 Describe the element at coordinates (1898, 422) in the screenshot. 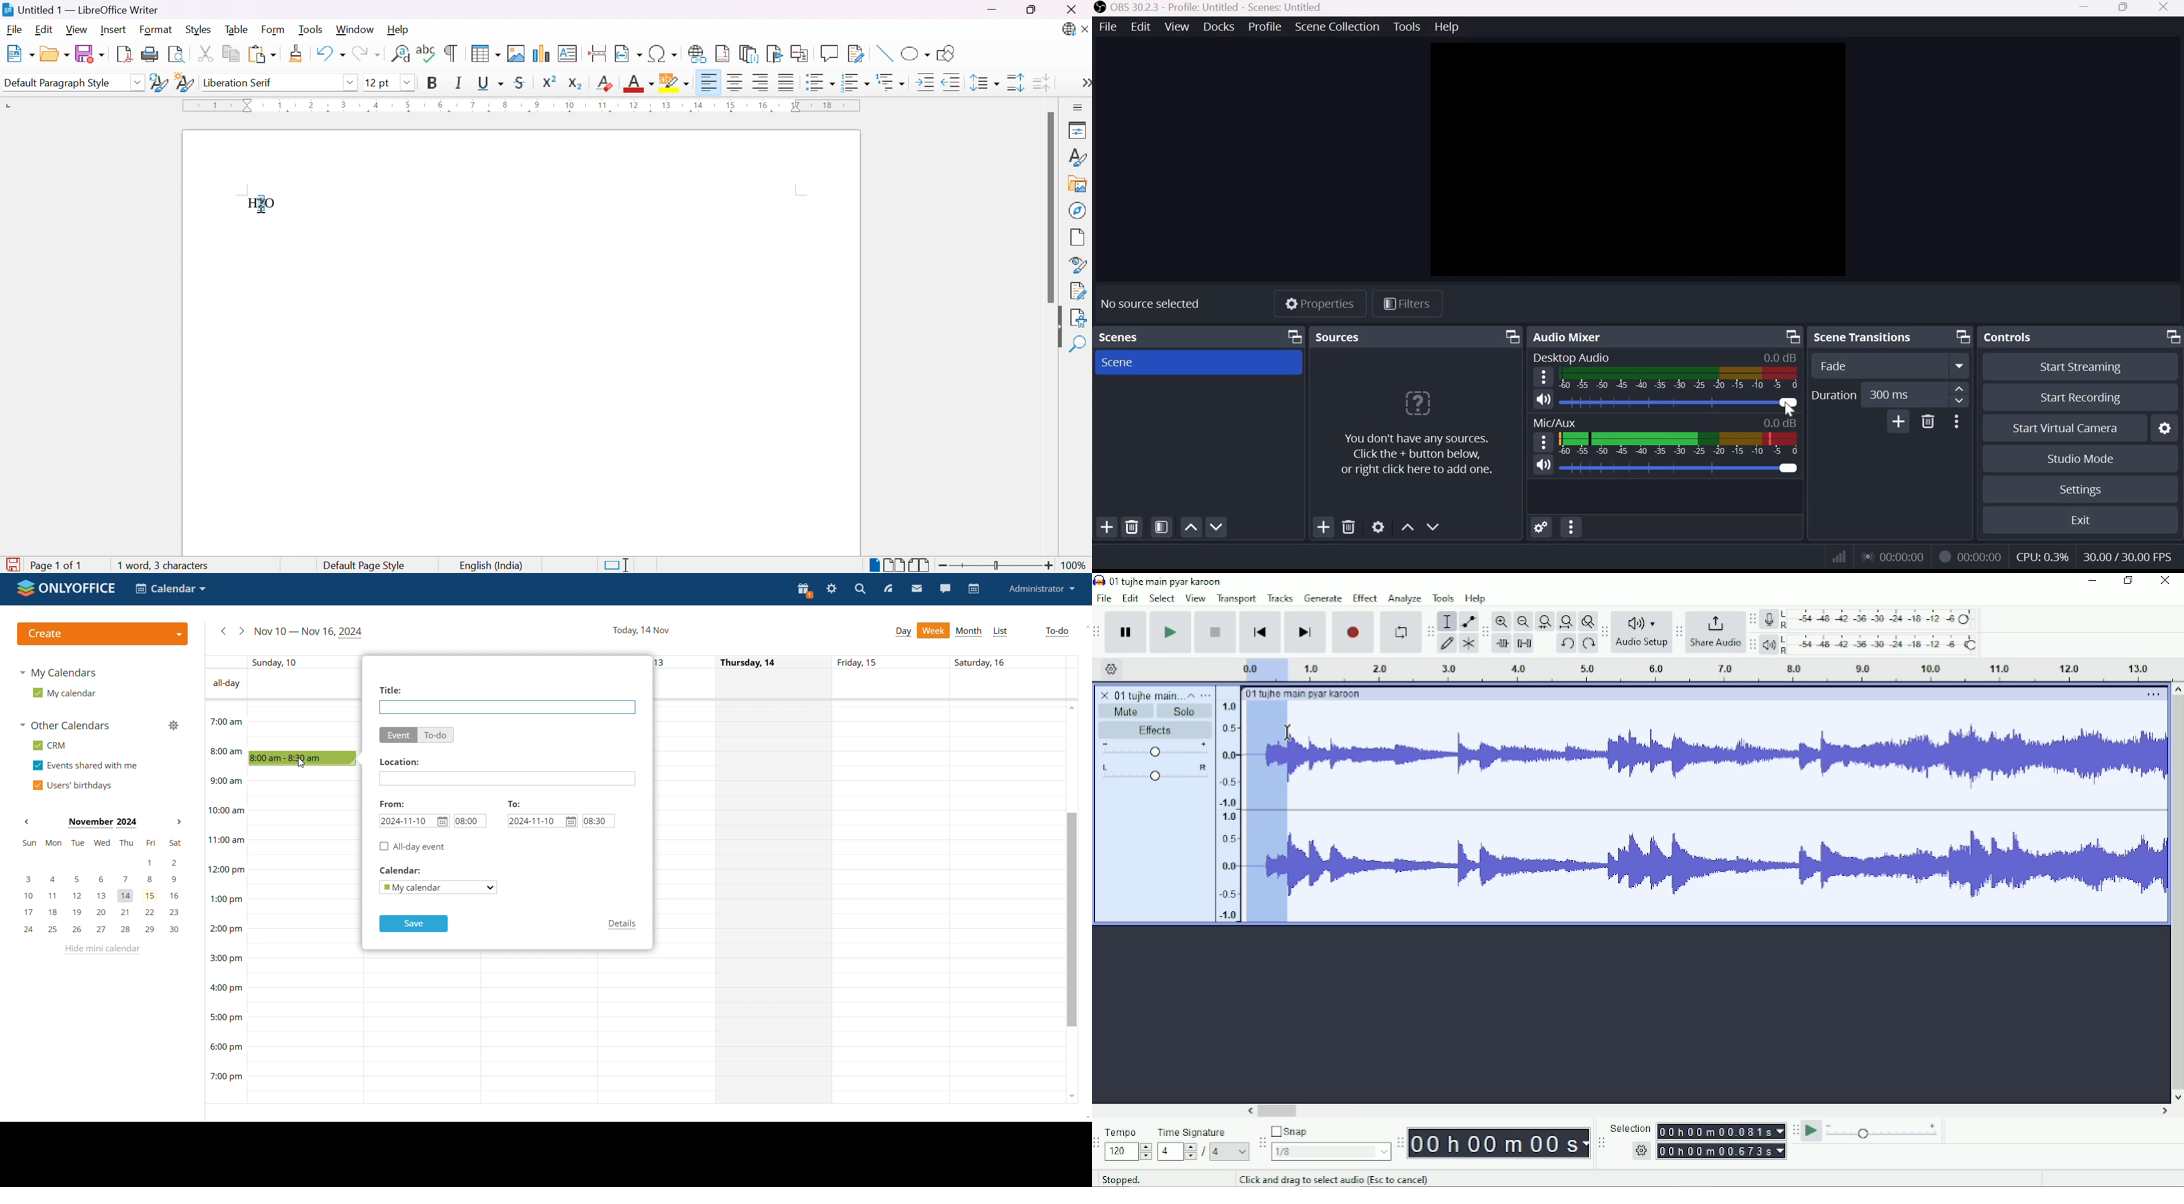

I see `Add Transition` at that location.